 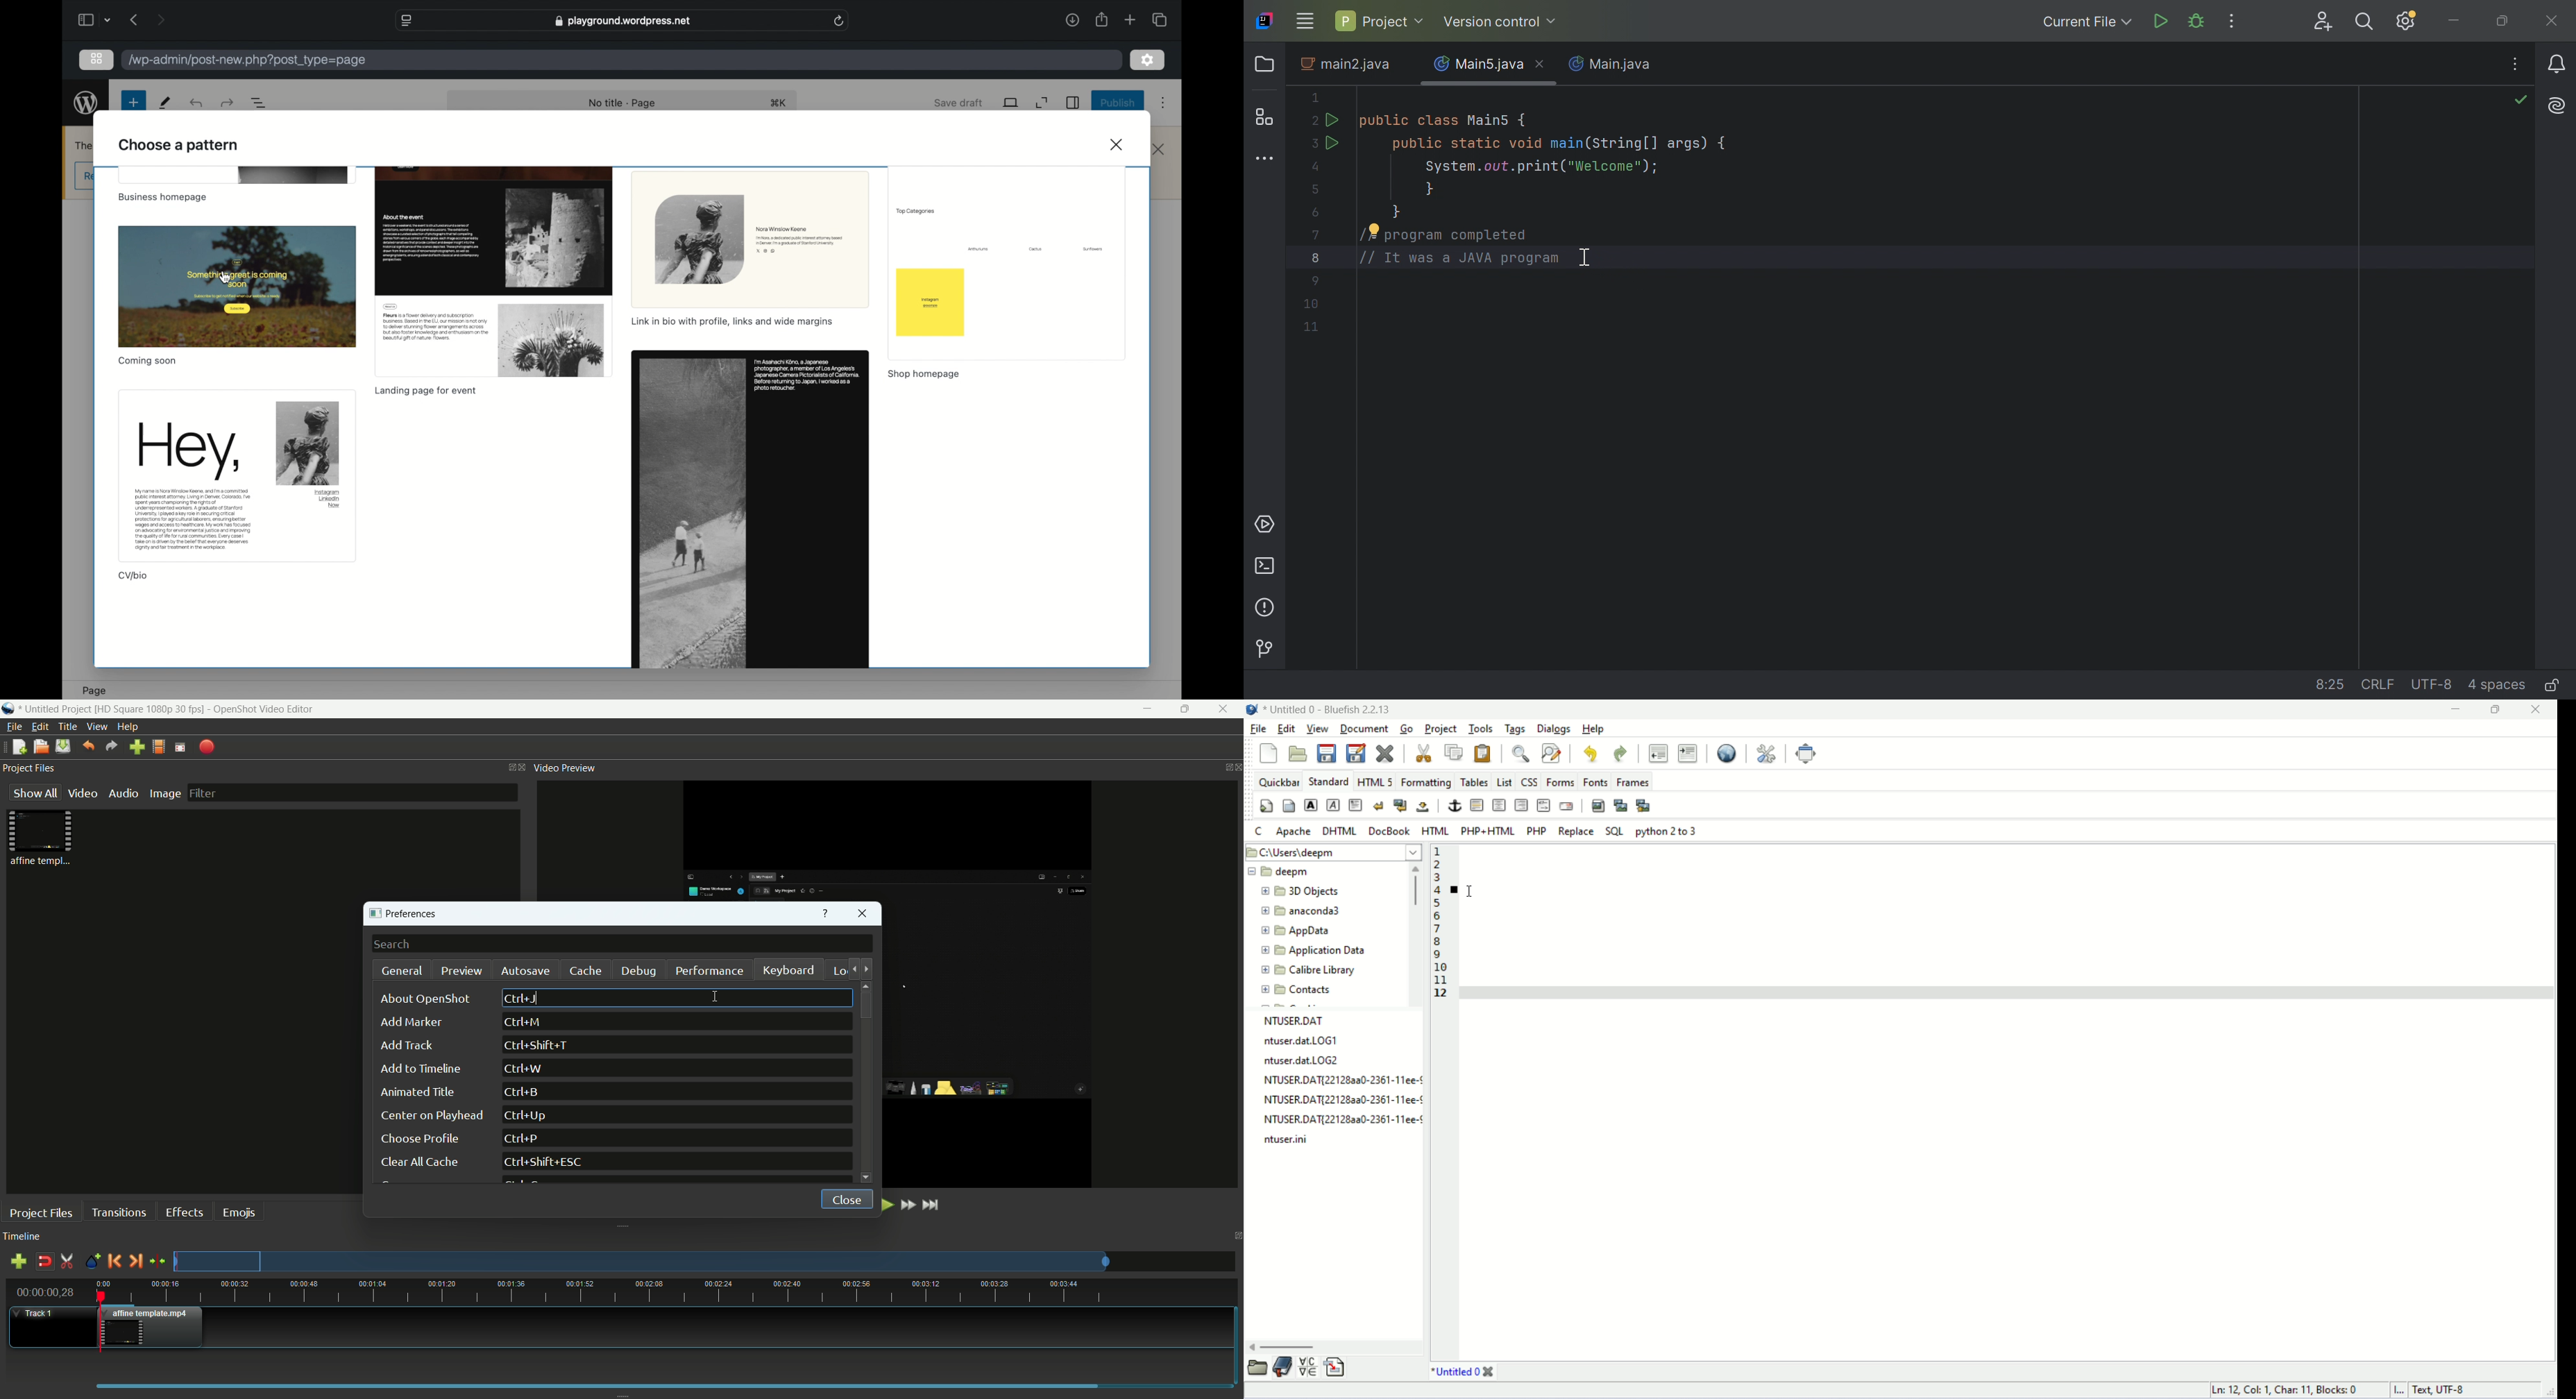 What do you see at coordinates (1521, 753) in the screenshot?
I see `show find bar` at bounding box center [1521, 753].